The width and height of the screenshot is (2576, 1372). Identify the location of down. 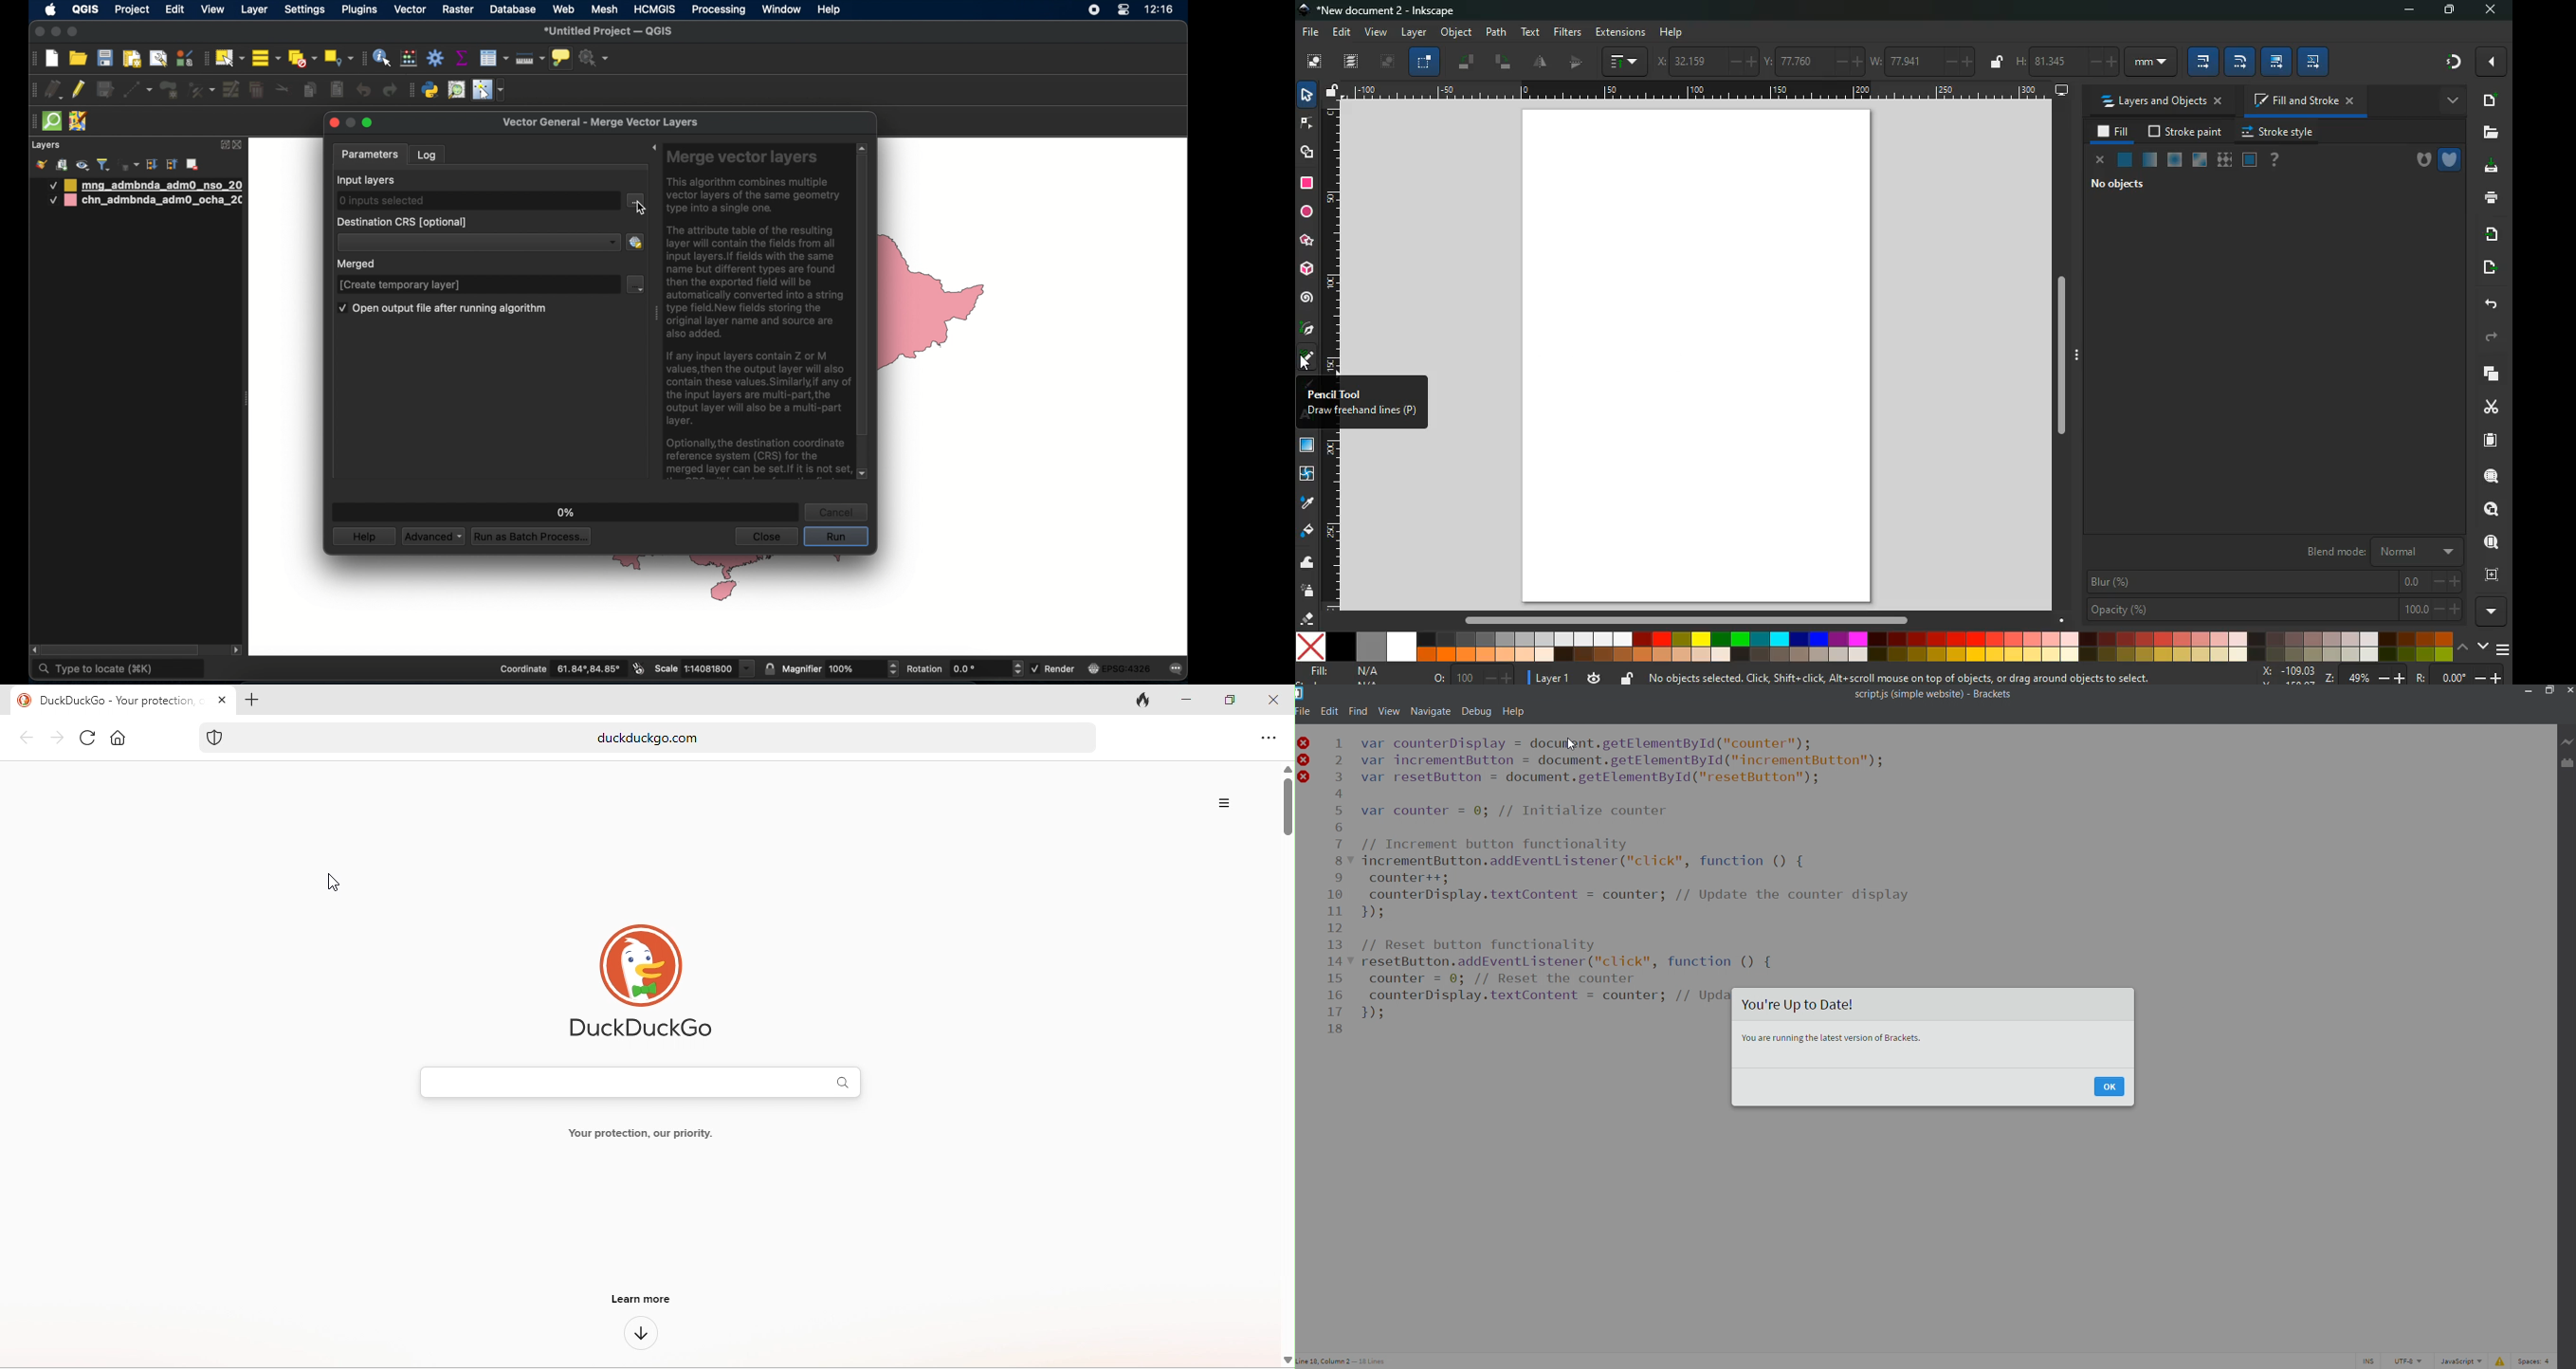
(2482, 646).